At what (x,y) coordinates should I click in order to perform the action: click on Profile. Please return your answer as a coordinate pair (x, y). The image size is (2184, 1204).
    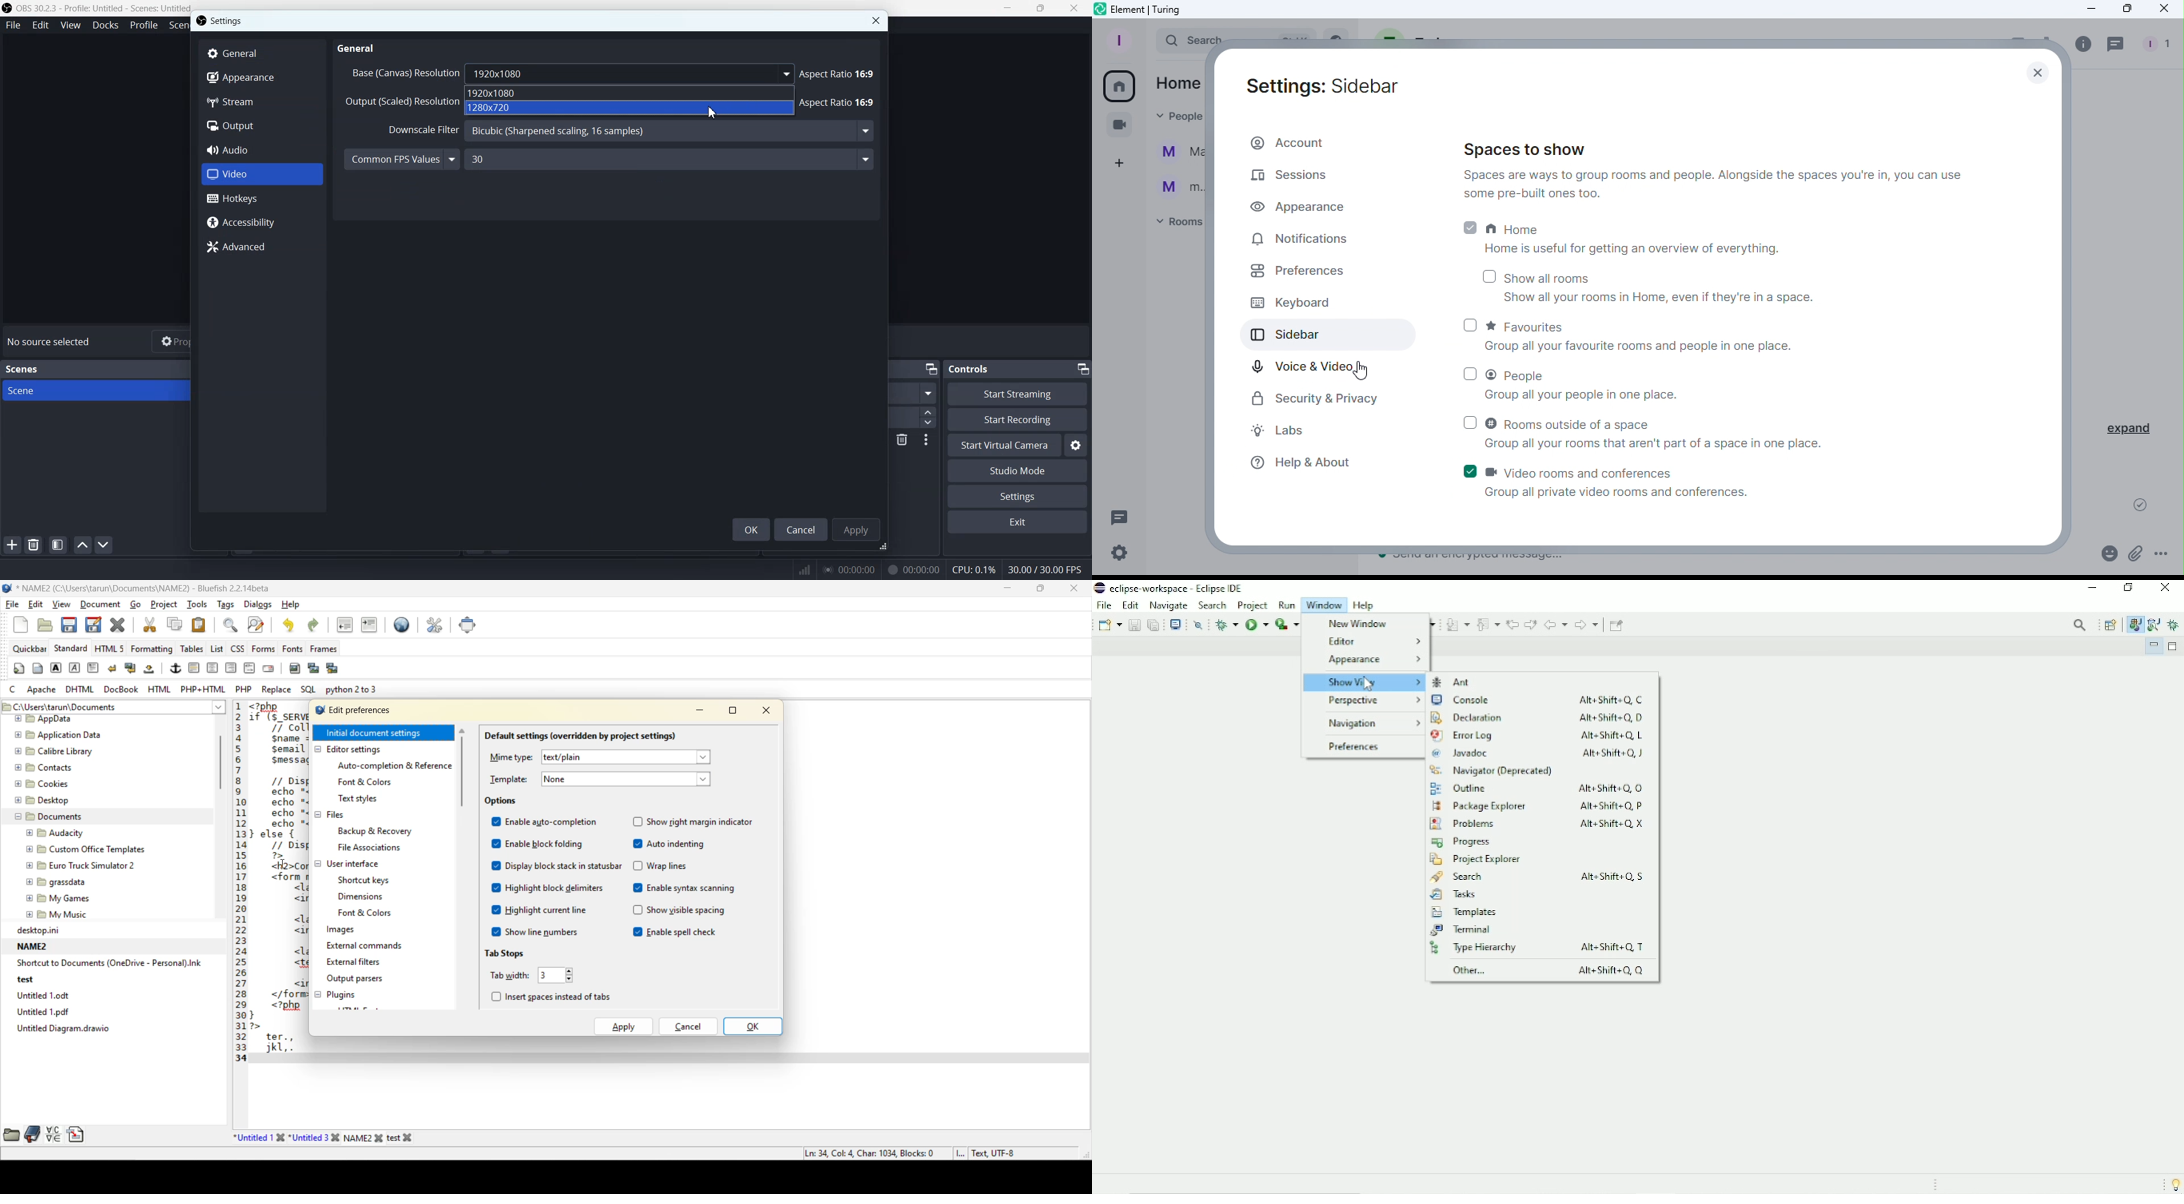
    Looking at the image, I should click on (142, 26).